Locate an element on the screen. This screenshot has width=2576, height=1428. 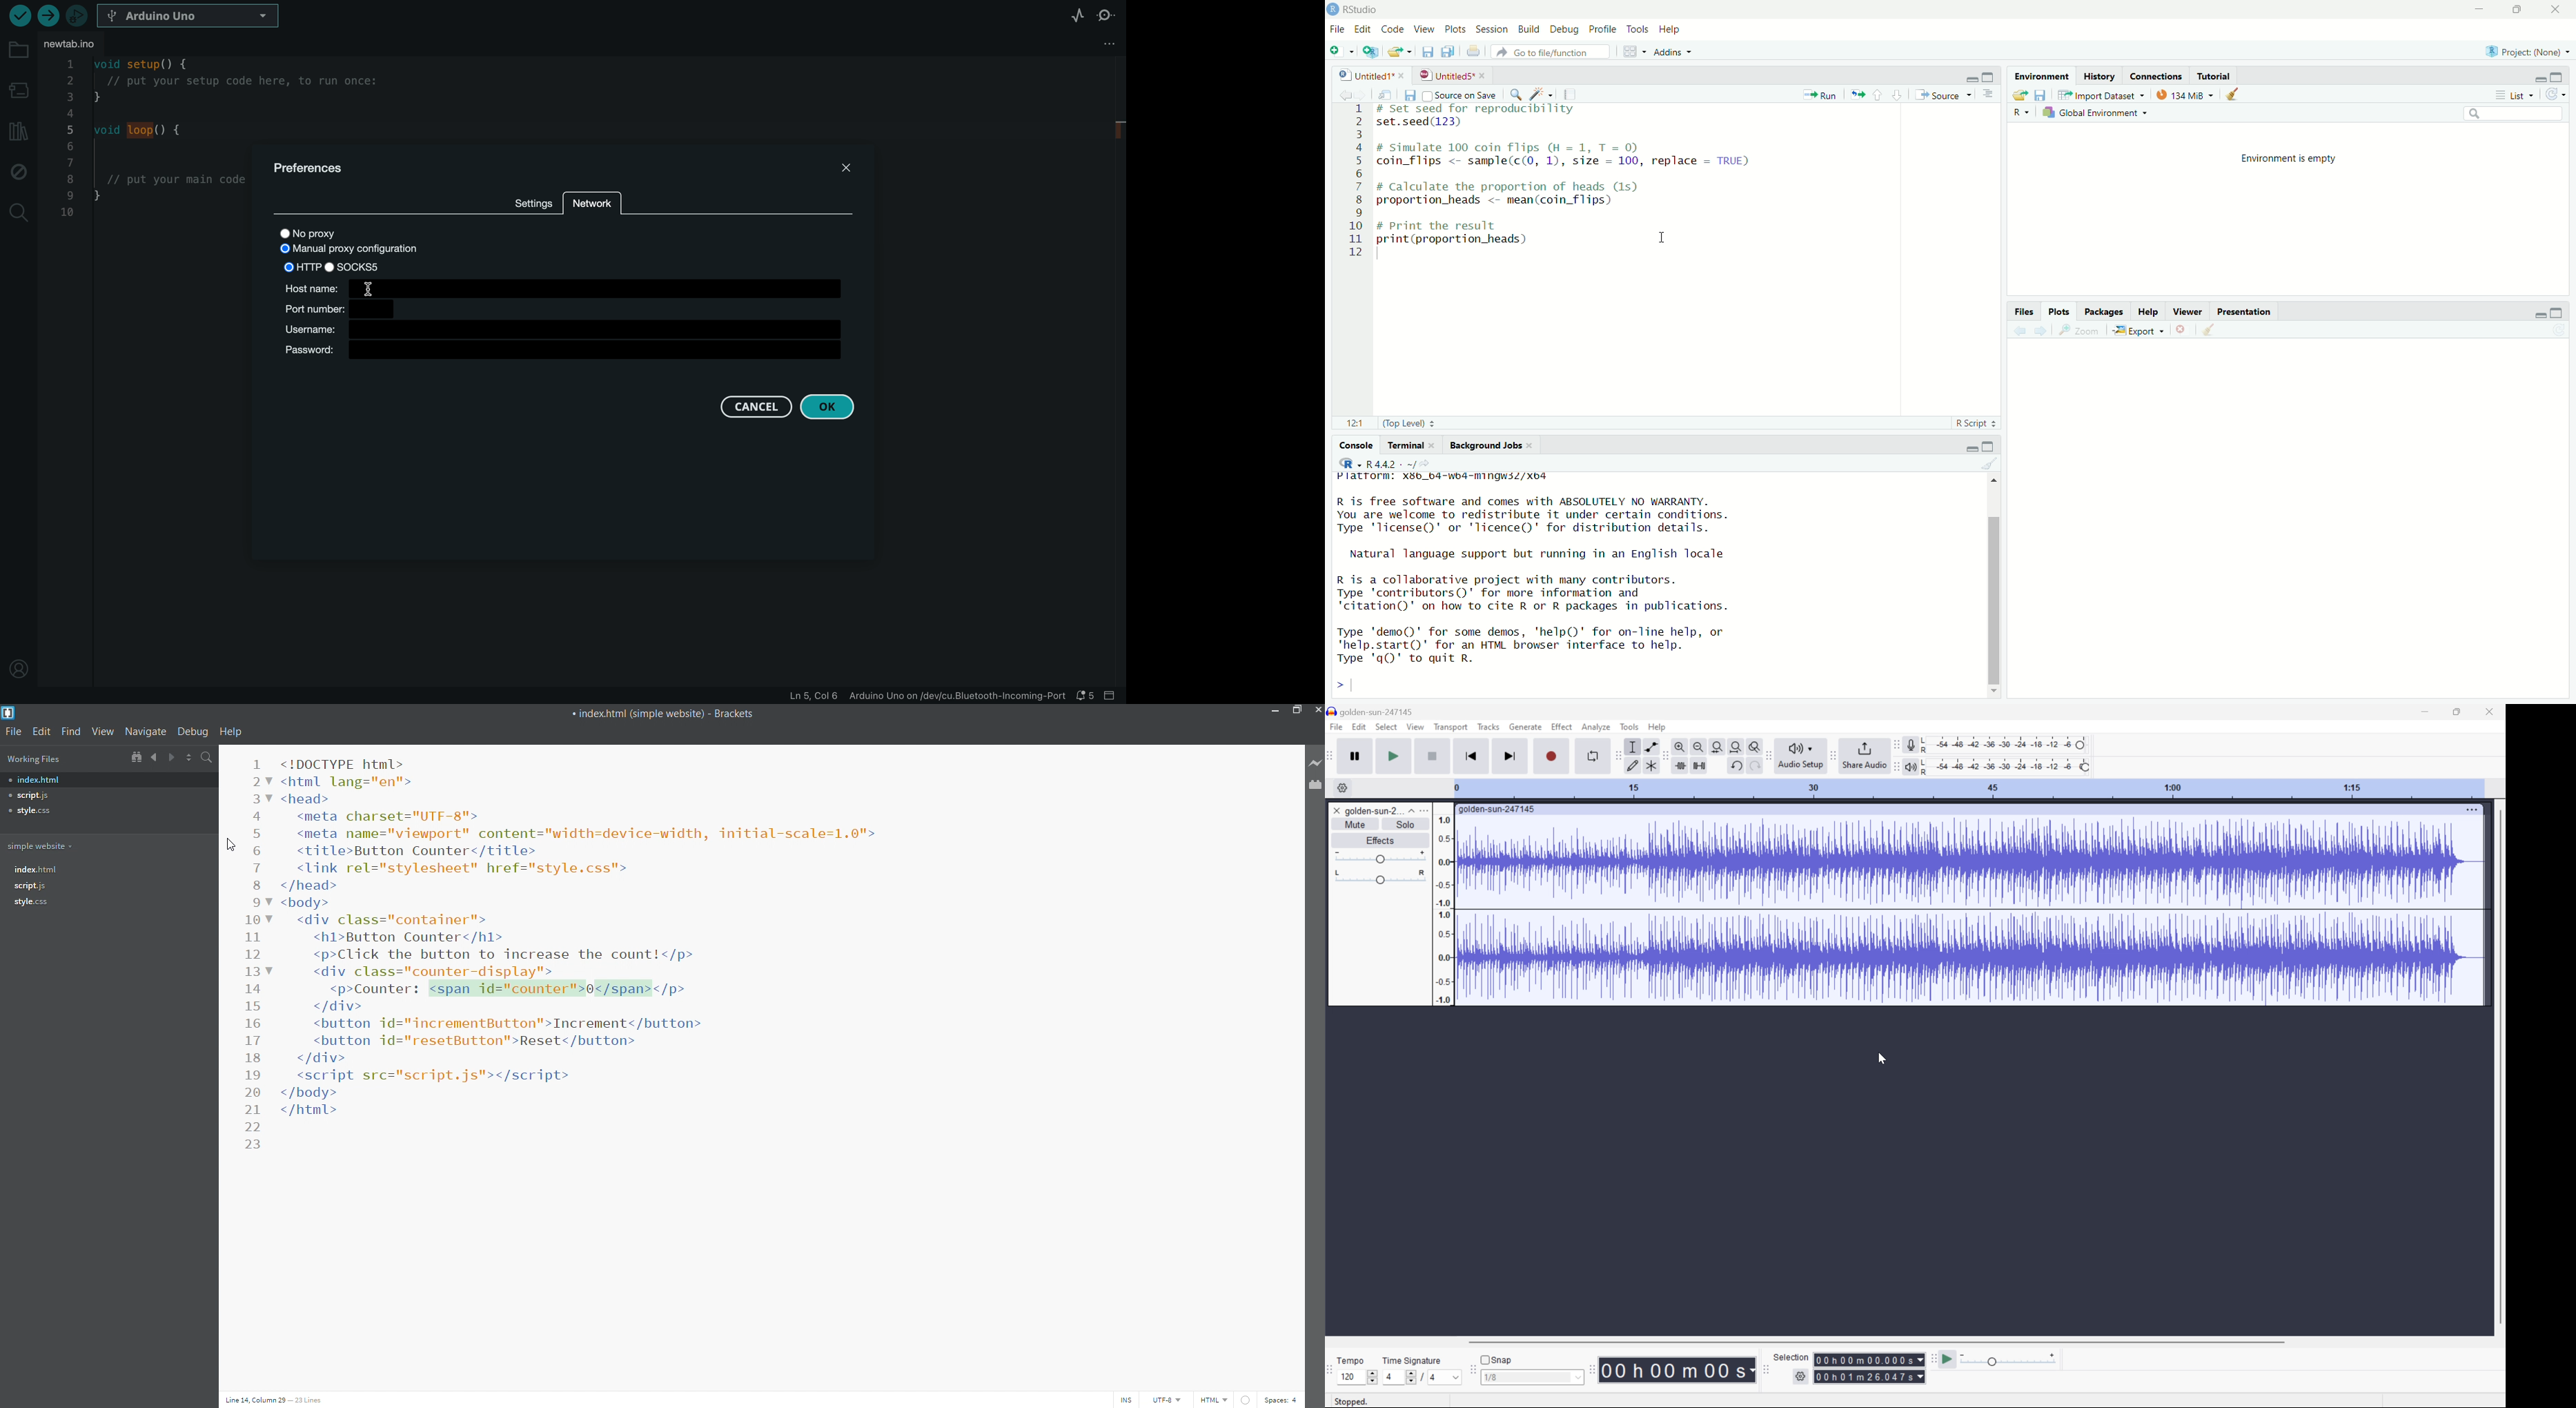
12:1 is located at coordinates (1354, 424).